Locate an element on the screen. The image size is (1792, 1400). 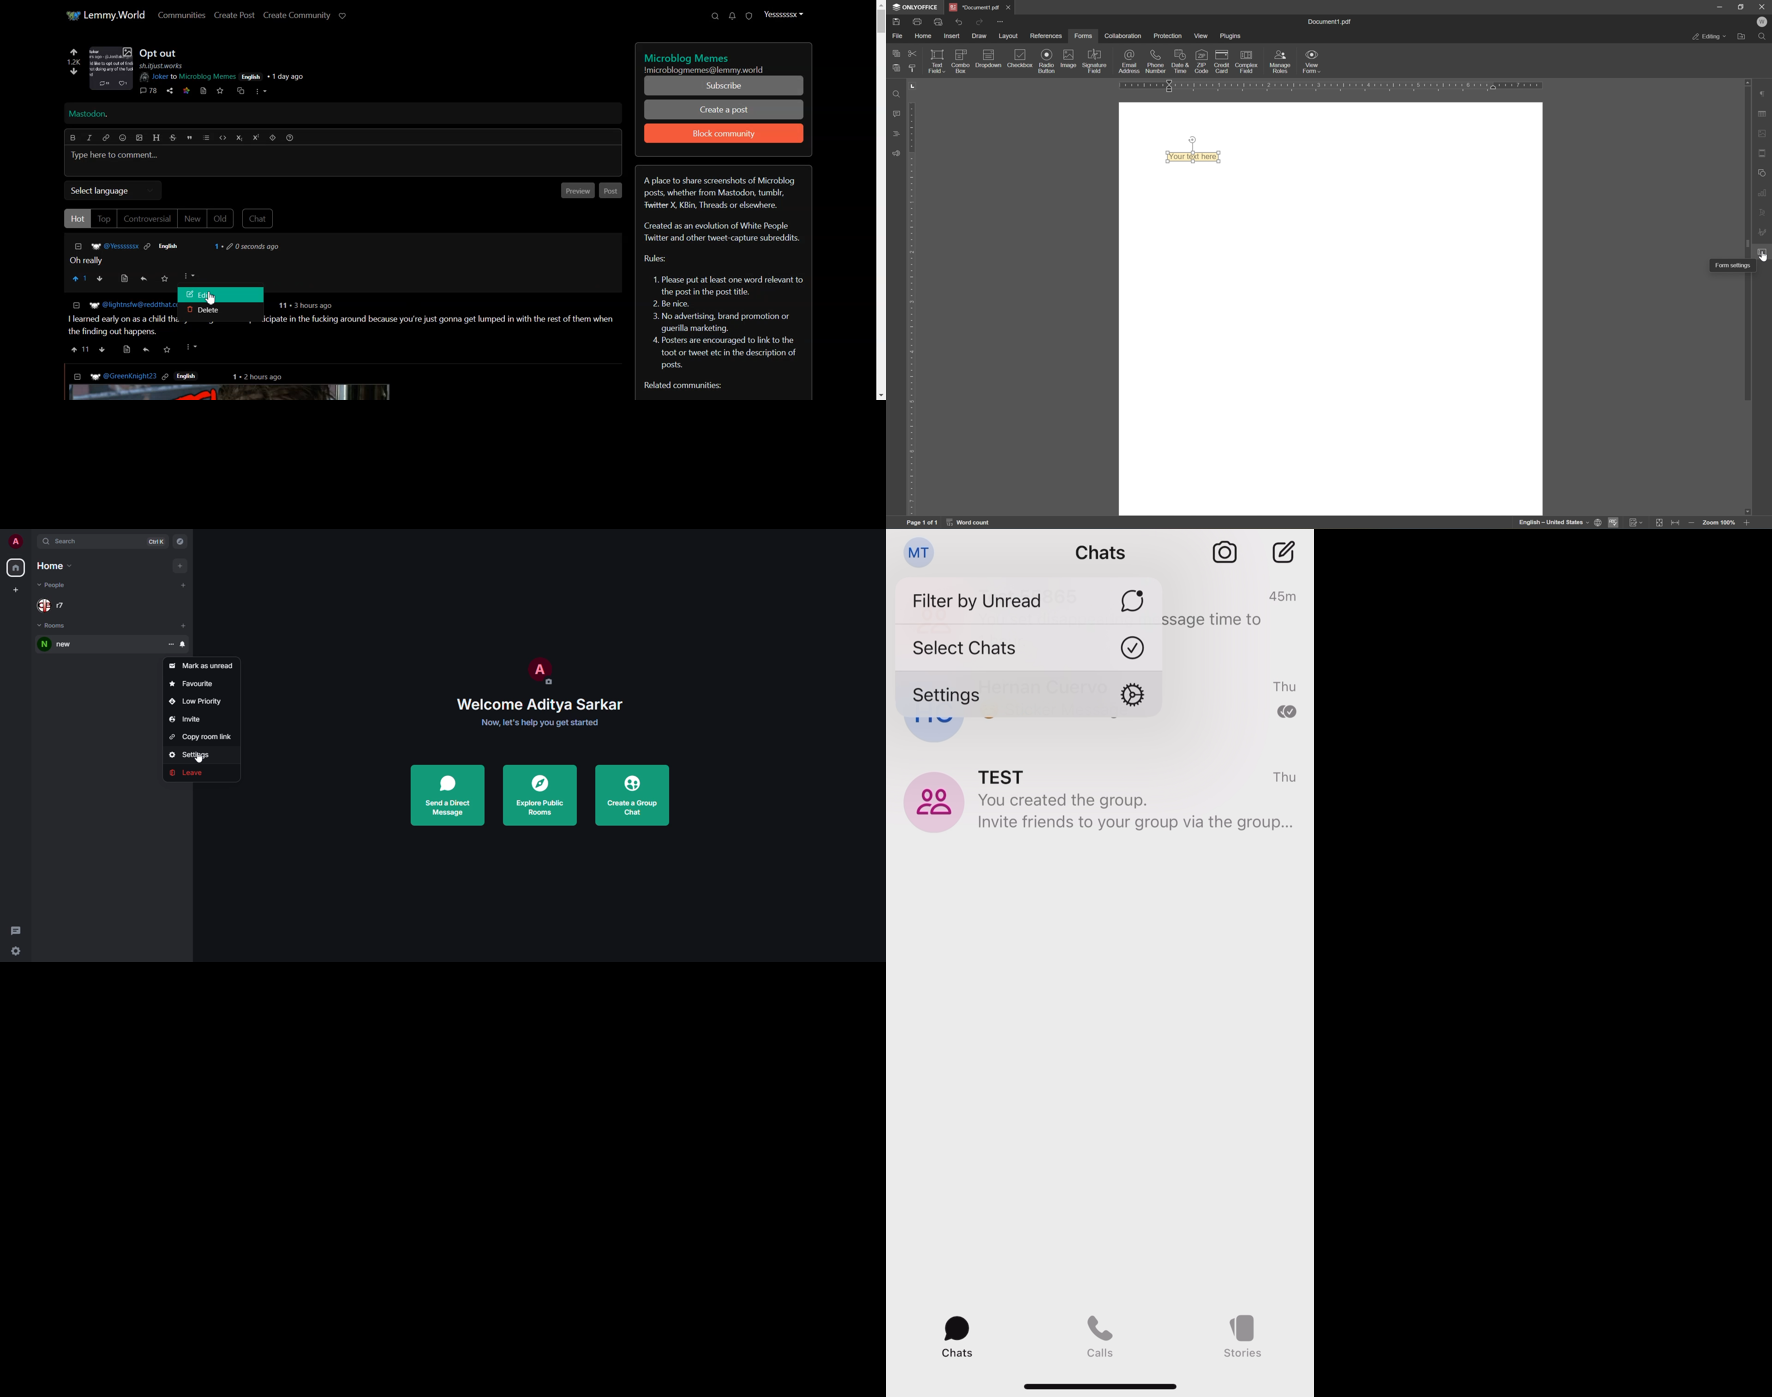
Quote is located at coordinates (190, 138).